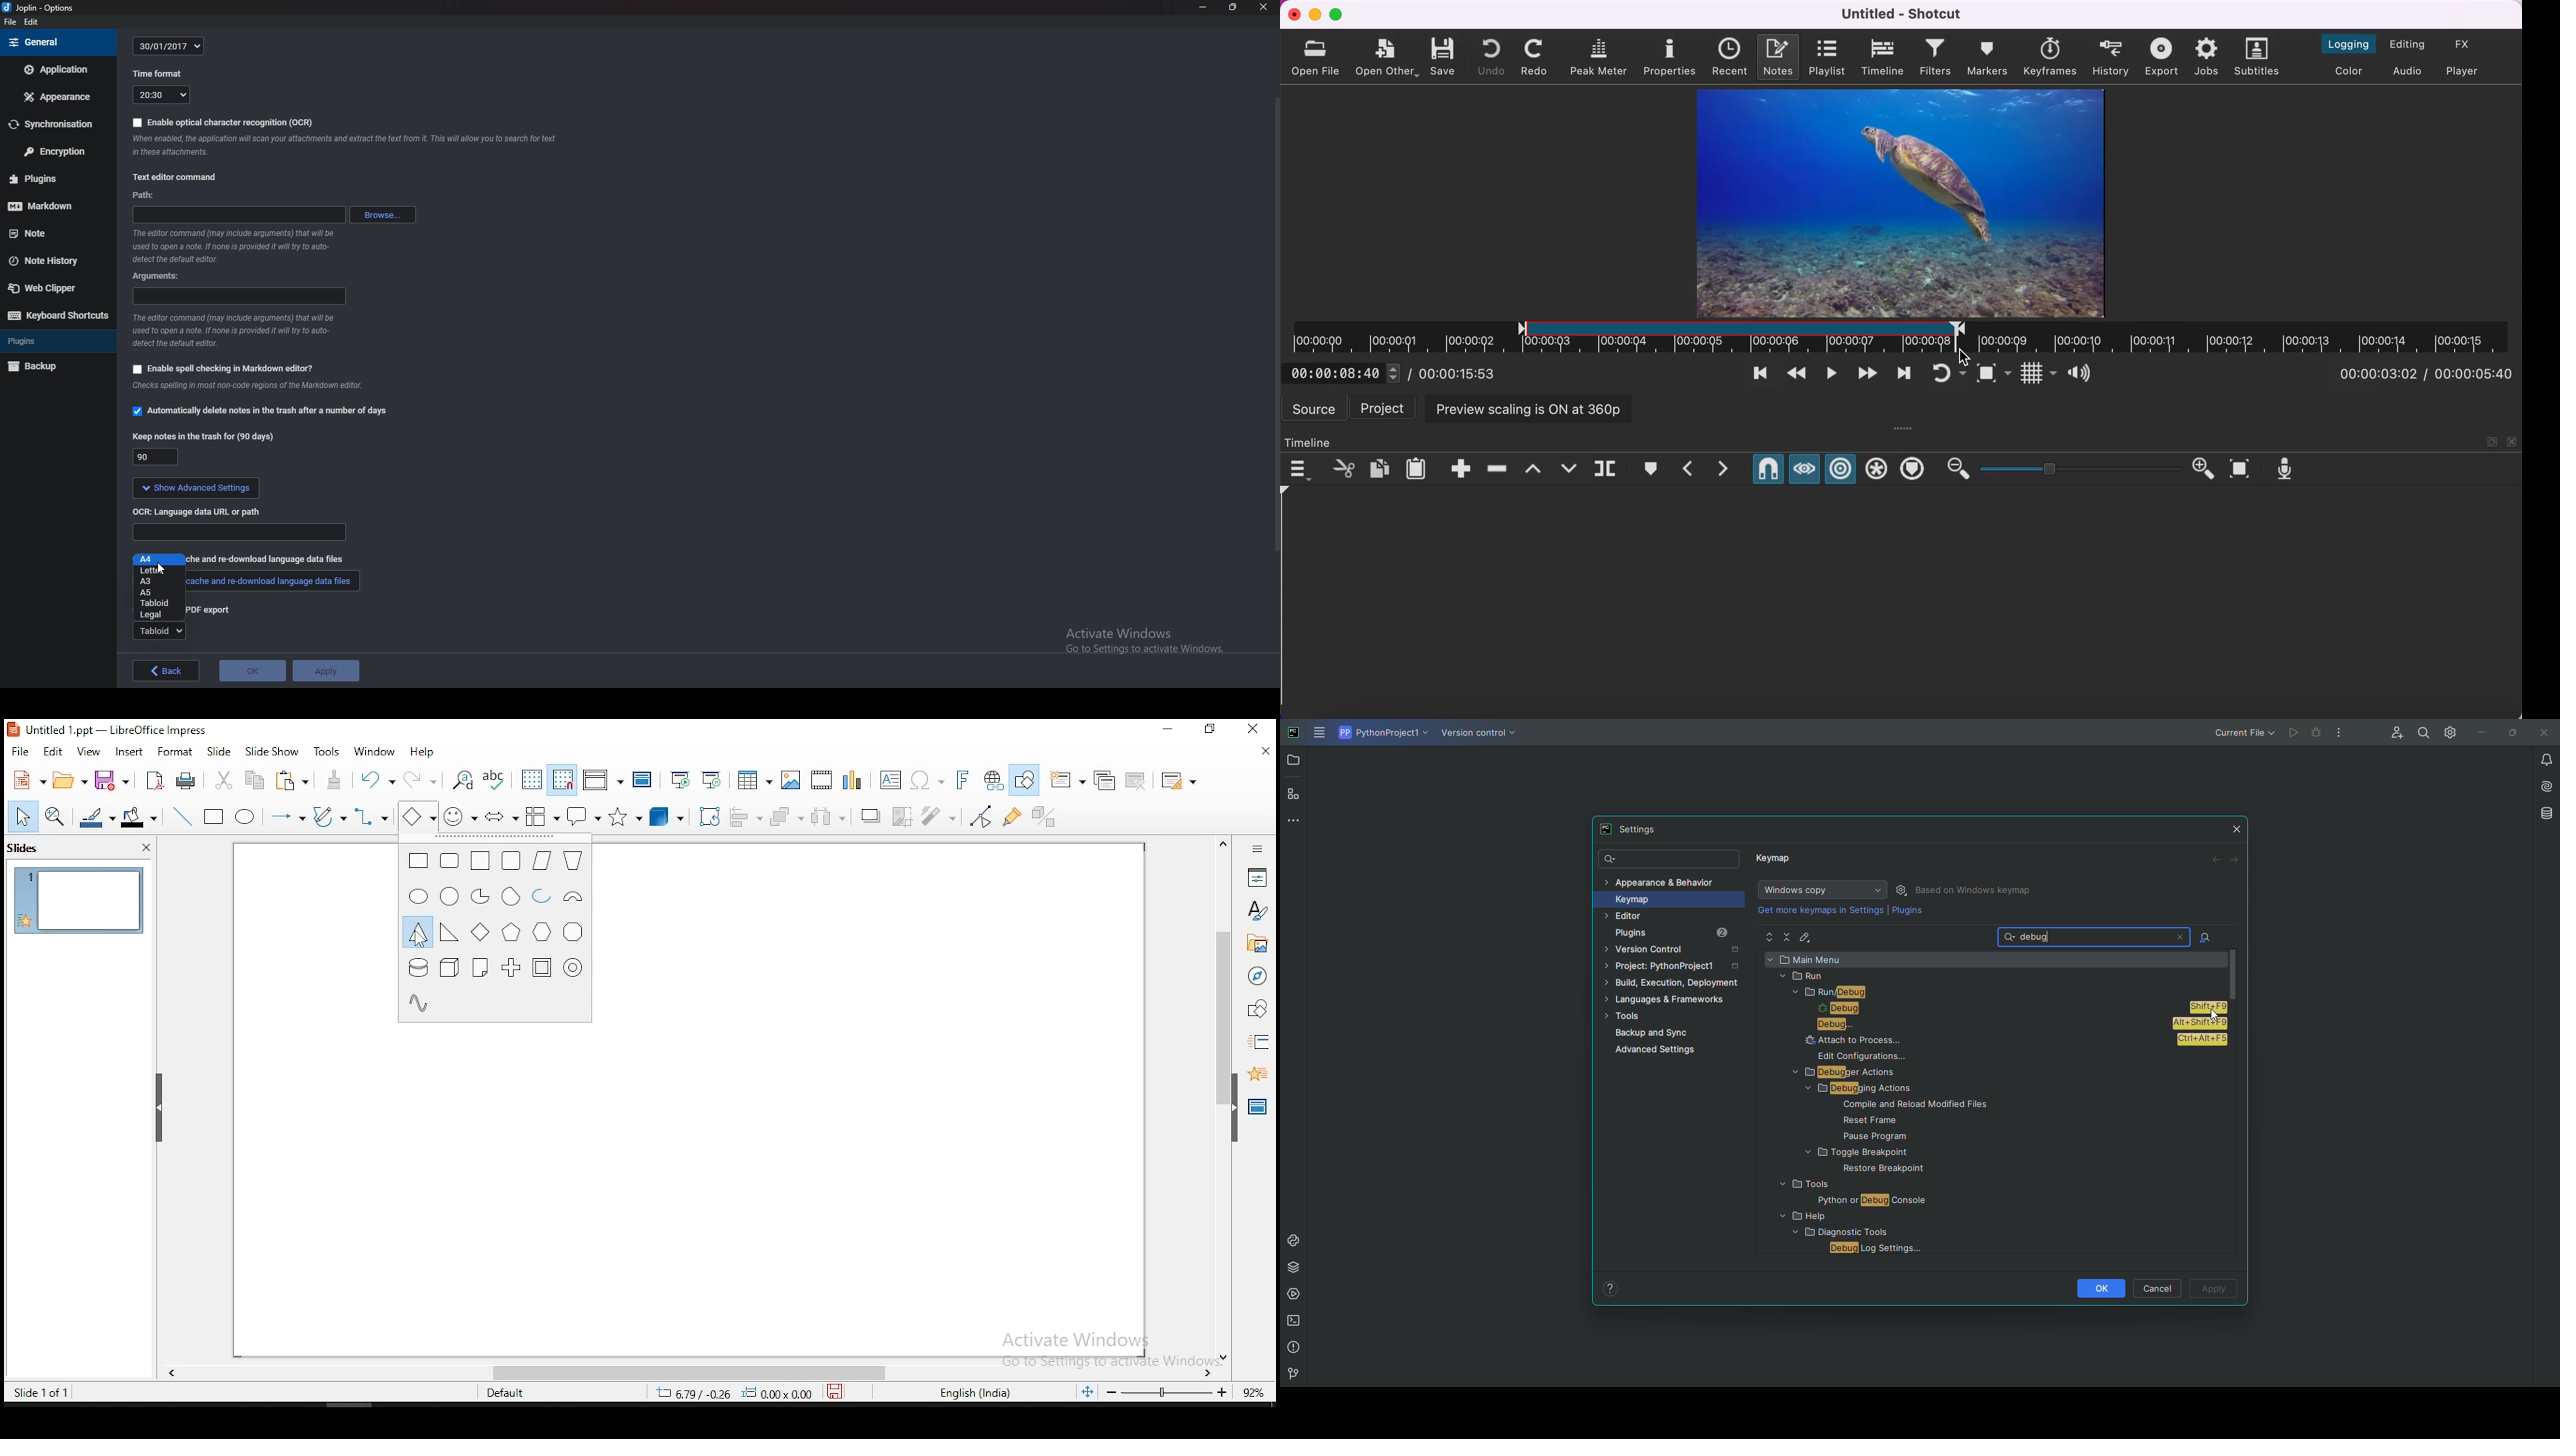  I want to click on maximize, so click(1339, 15).